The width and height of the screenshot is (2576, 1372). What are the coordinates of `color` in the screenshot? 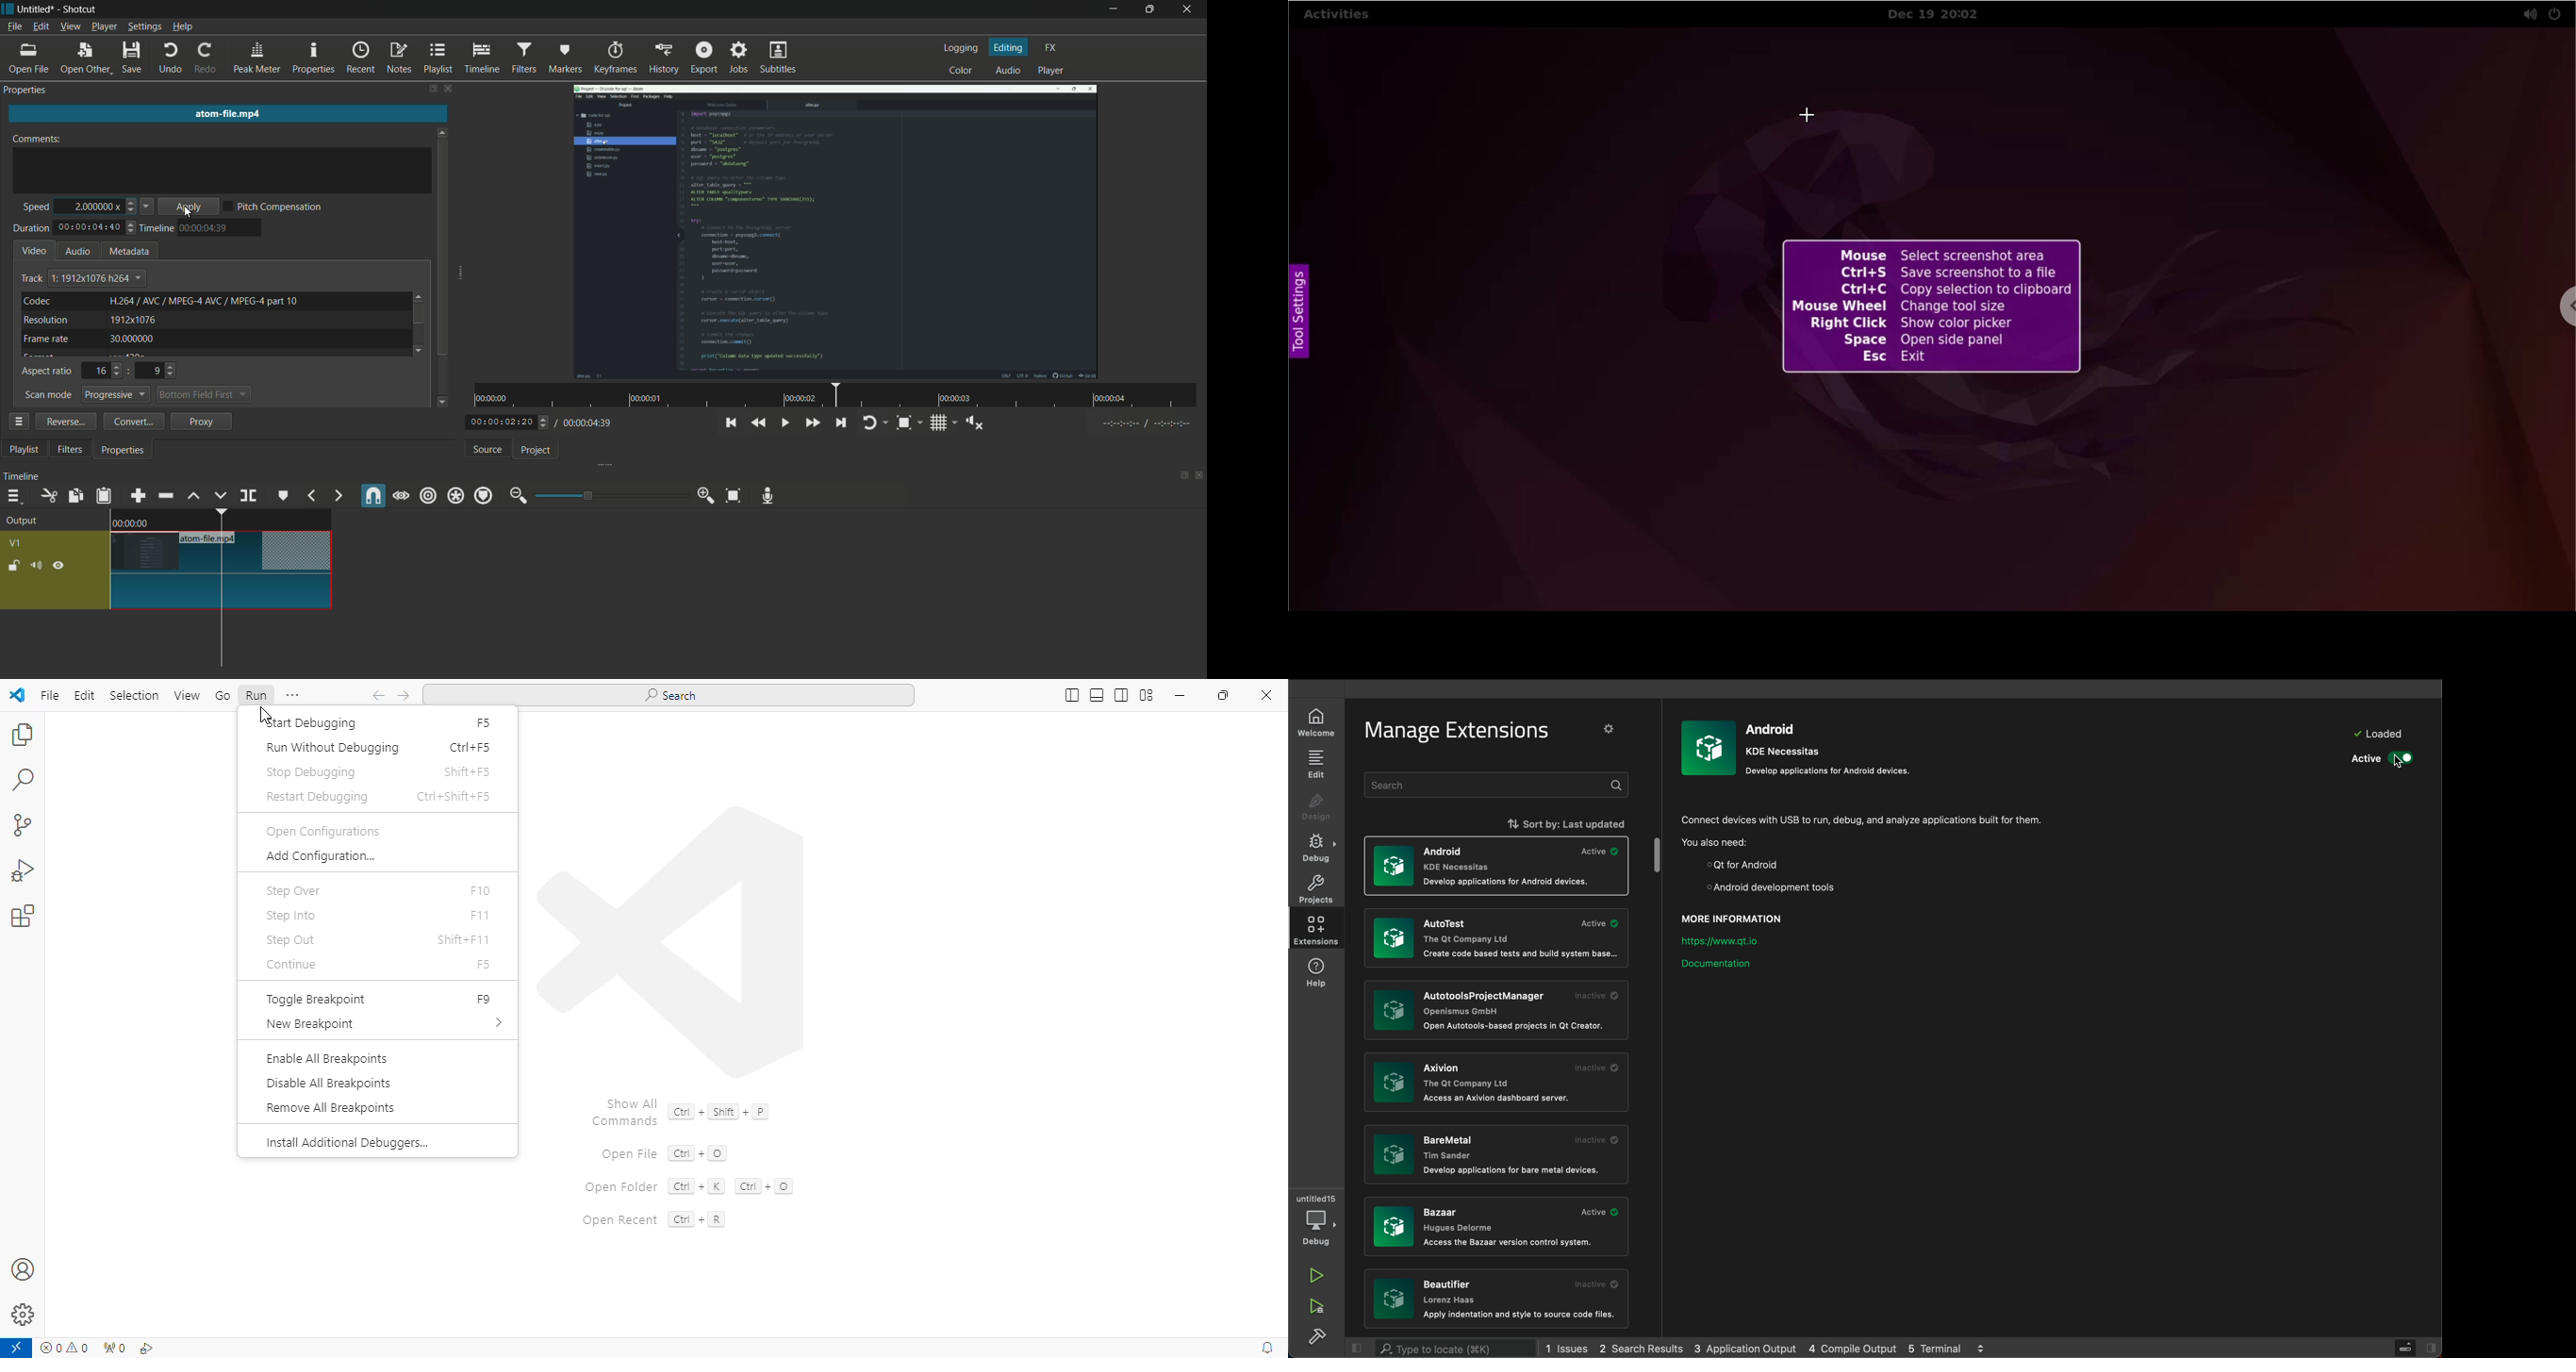 It's located at (961, 71).